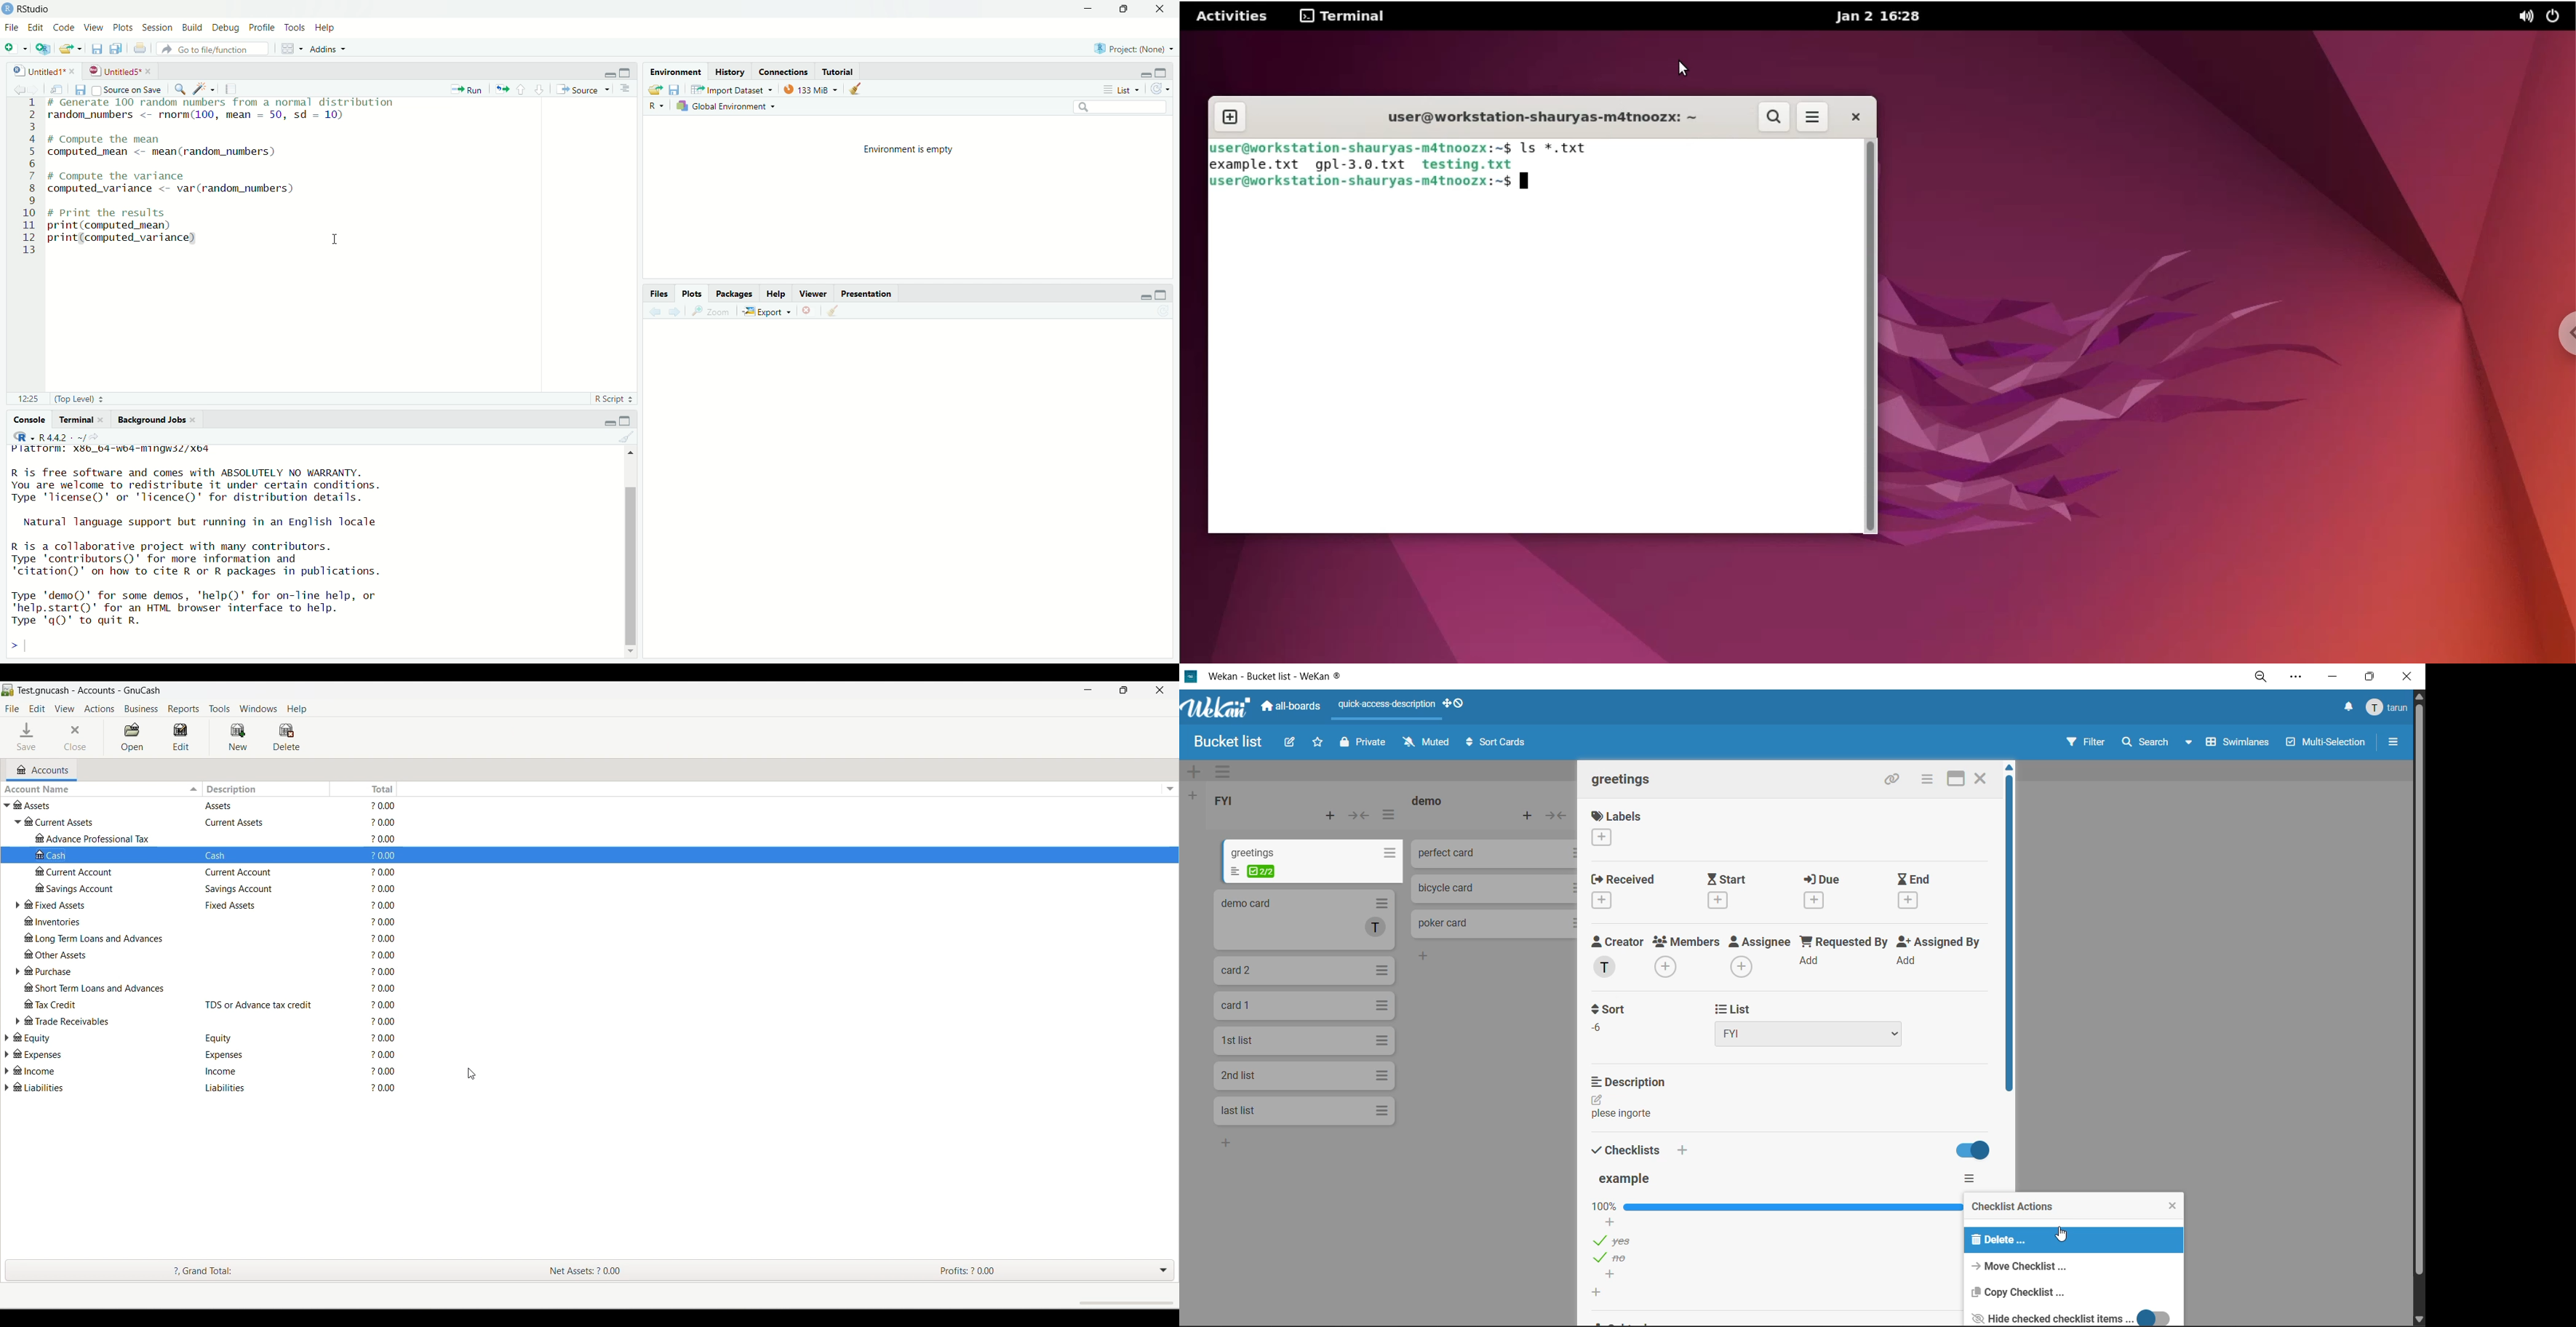 The image size is (2576, 1344). What do you see at coordinates (1532, 816) in the screenshot?
I see `add card` at bounding box center [1532, 816].